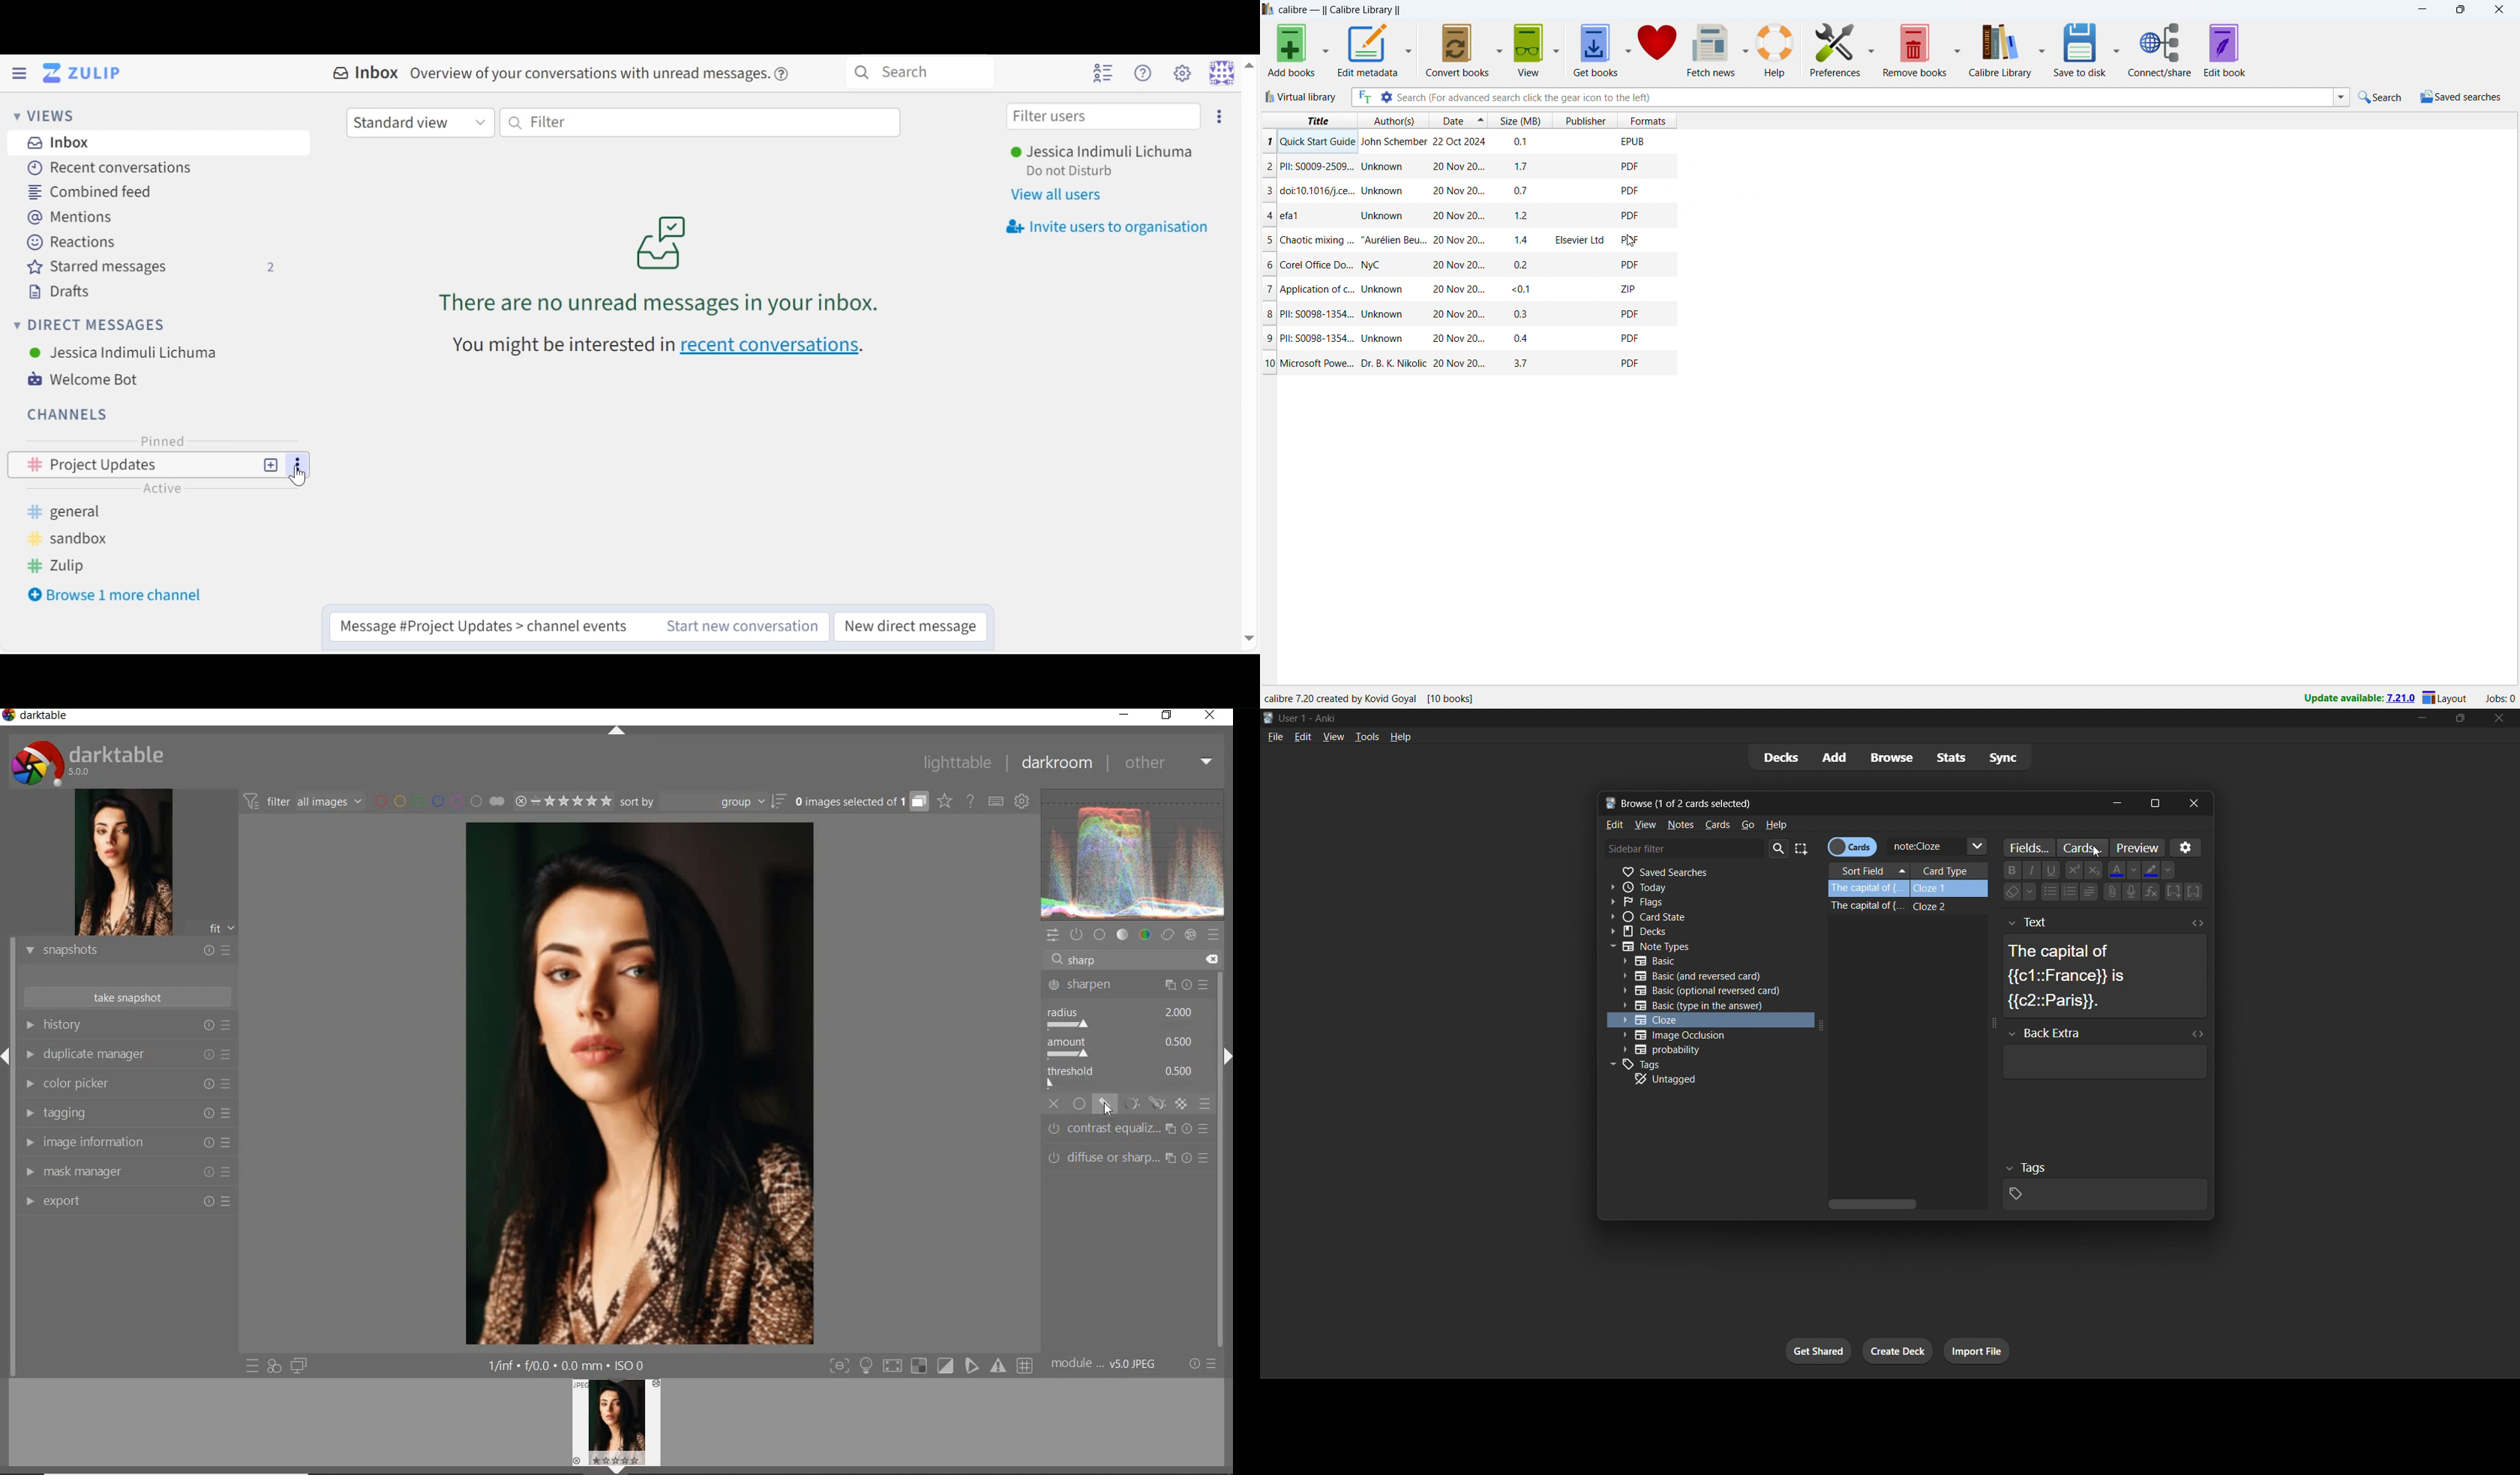 This screenshot has width=2520, height=1484. Describe the element at coordinates (1658, 49) in the screenshot. I see `` at that location.